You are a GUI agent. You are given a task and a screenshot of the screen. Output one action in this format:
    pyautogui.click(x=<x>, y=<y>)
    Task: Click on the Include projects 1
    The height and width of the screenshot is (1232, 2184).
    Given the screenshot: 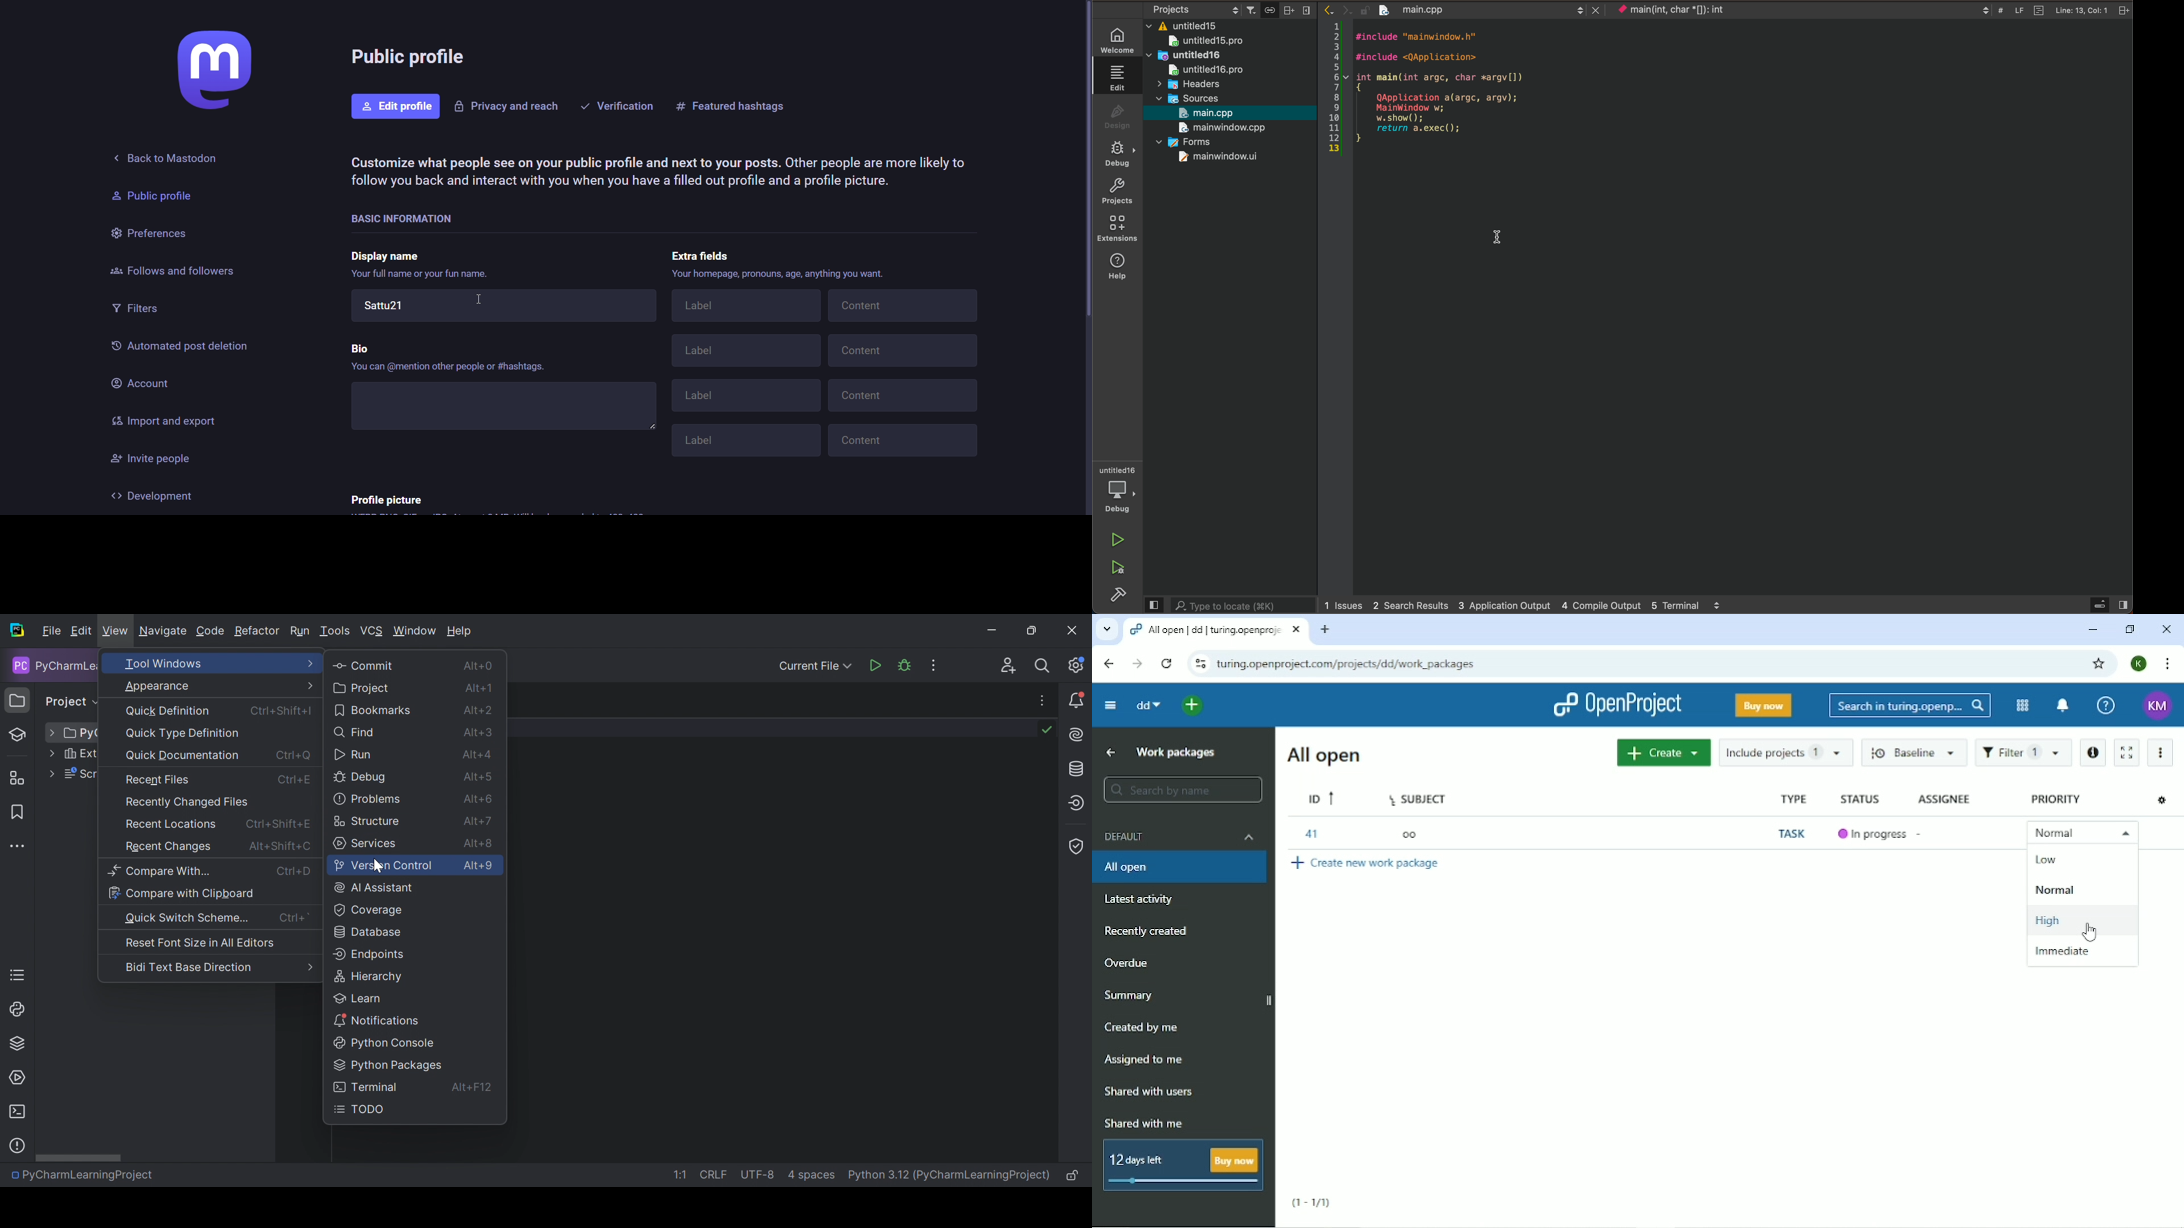 What is the action you would take?
    pyautogui.click(x=1786, y=753)
    